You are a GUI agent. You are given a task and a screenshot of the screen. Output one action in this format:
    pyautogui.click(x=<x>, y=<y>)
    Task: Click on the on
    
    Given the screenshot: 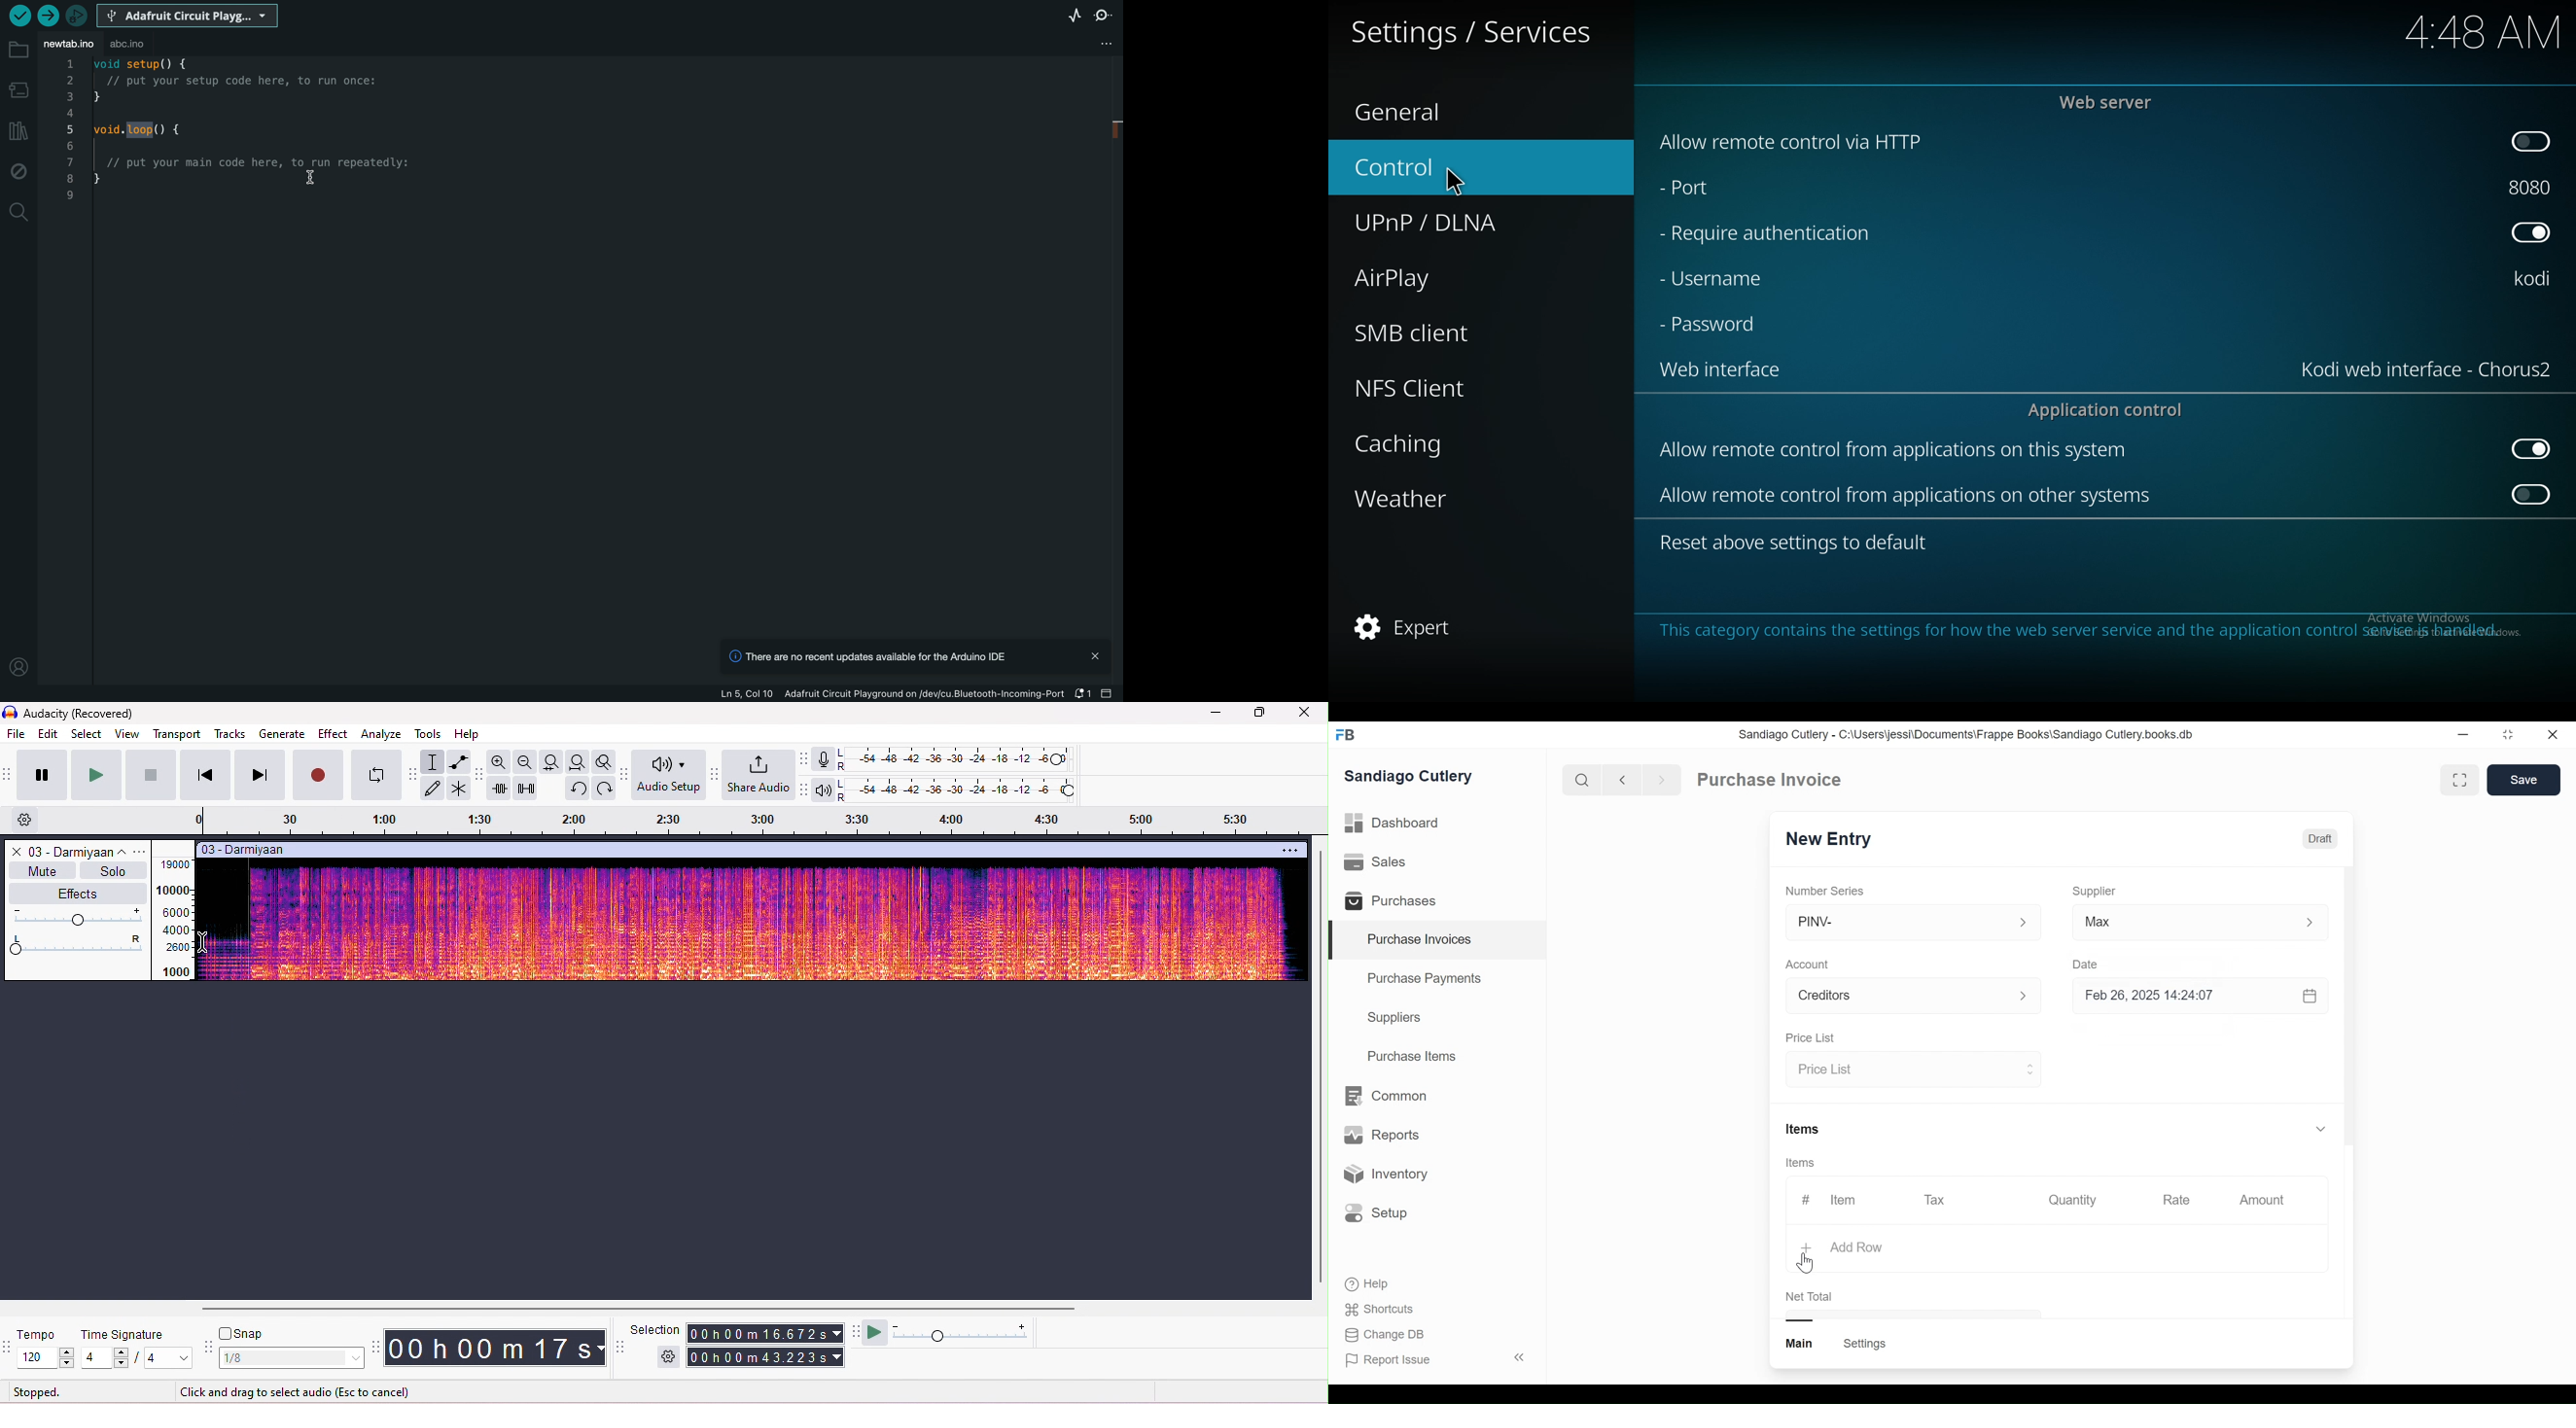 What is the action you would take?
    pyautogui.click(x=2532, y=497)
    